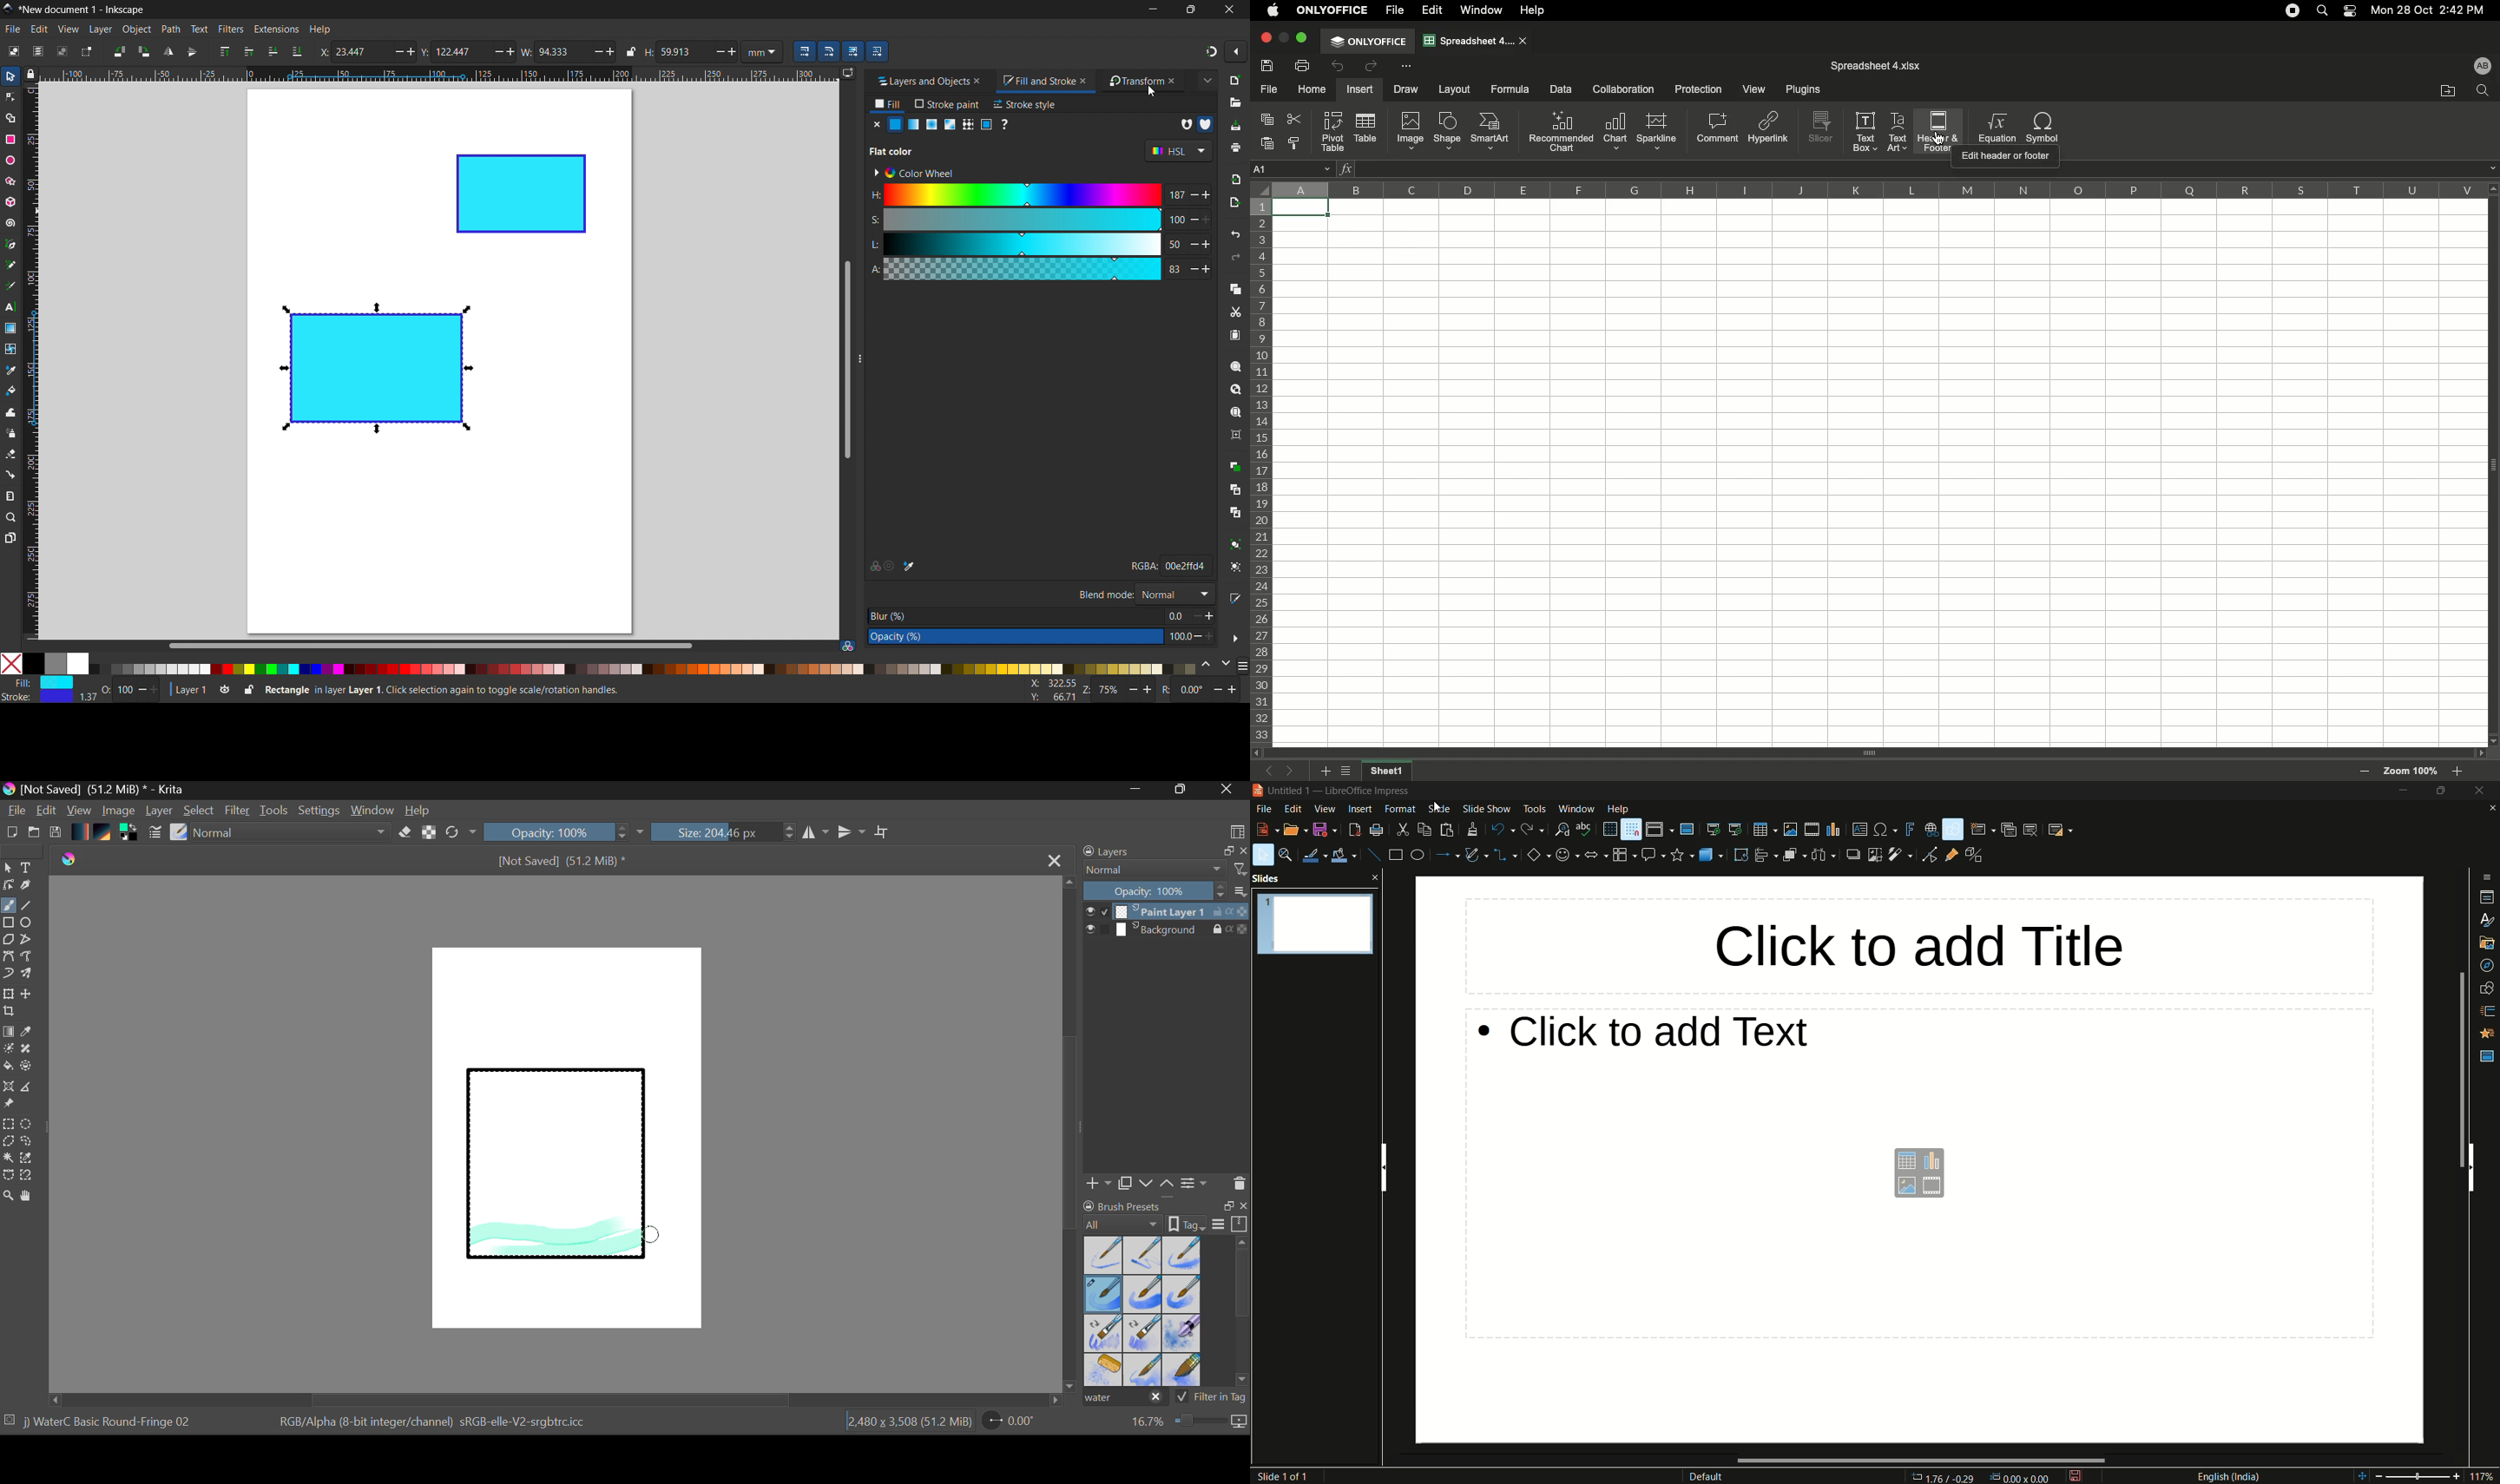  I want to click on insert audio and video, so click(1932, 1187).